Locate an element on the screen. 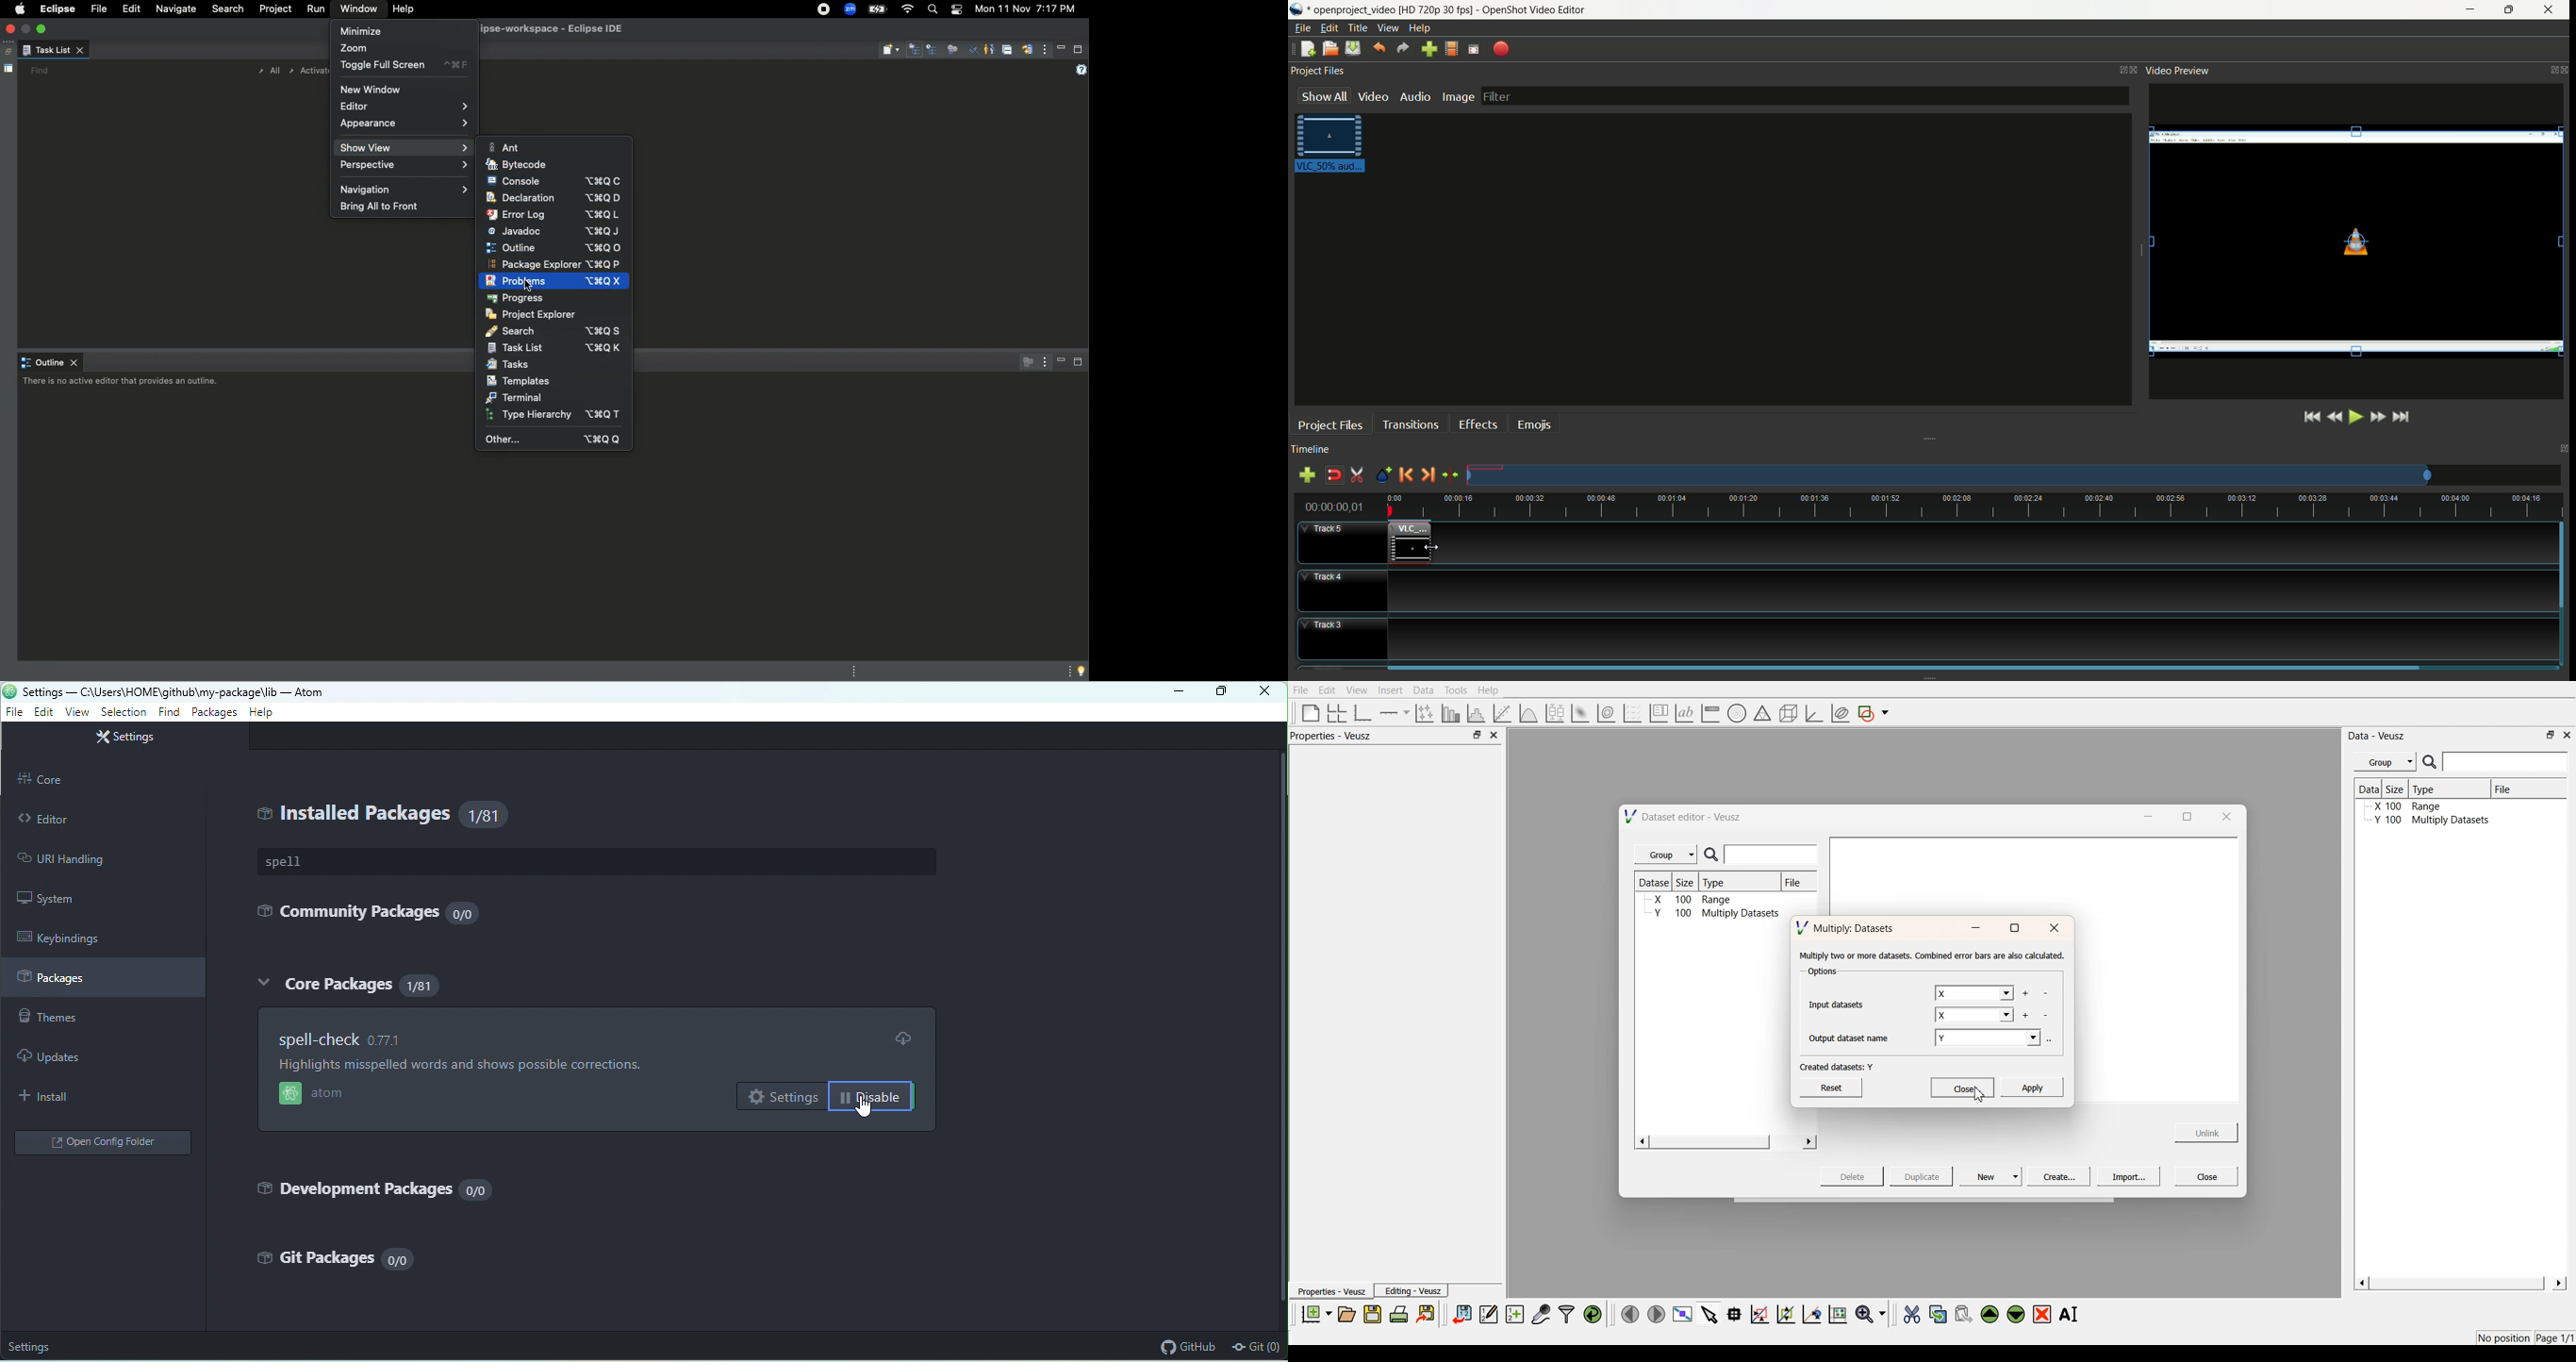 Image resolution: width=2576 pixels, height=1372 pixels. Data - Veusz is located at coordinates (2377, 736).